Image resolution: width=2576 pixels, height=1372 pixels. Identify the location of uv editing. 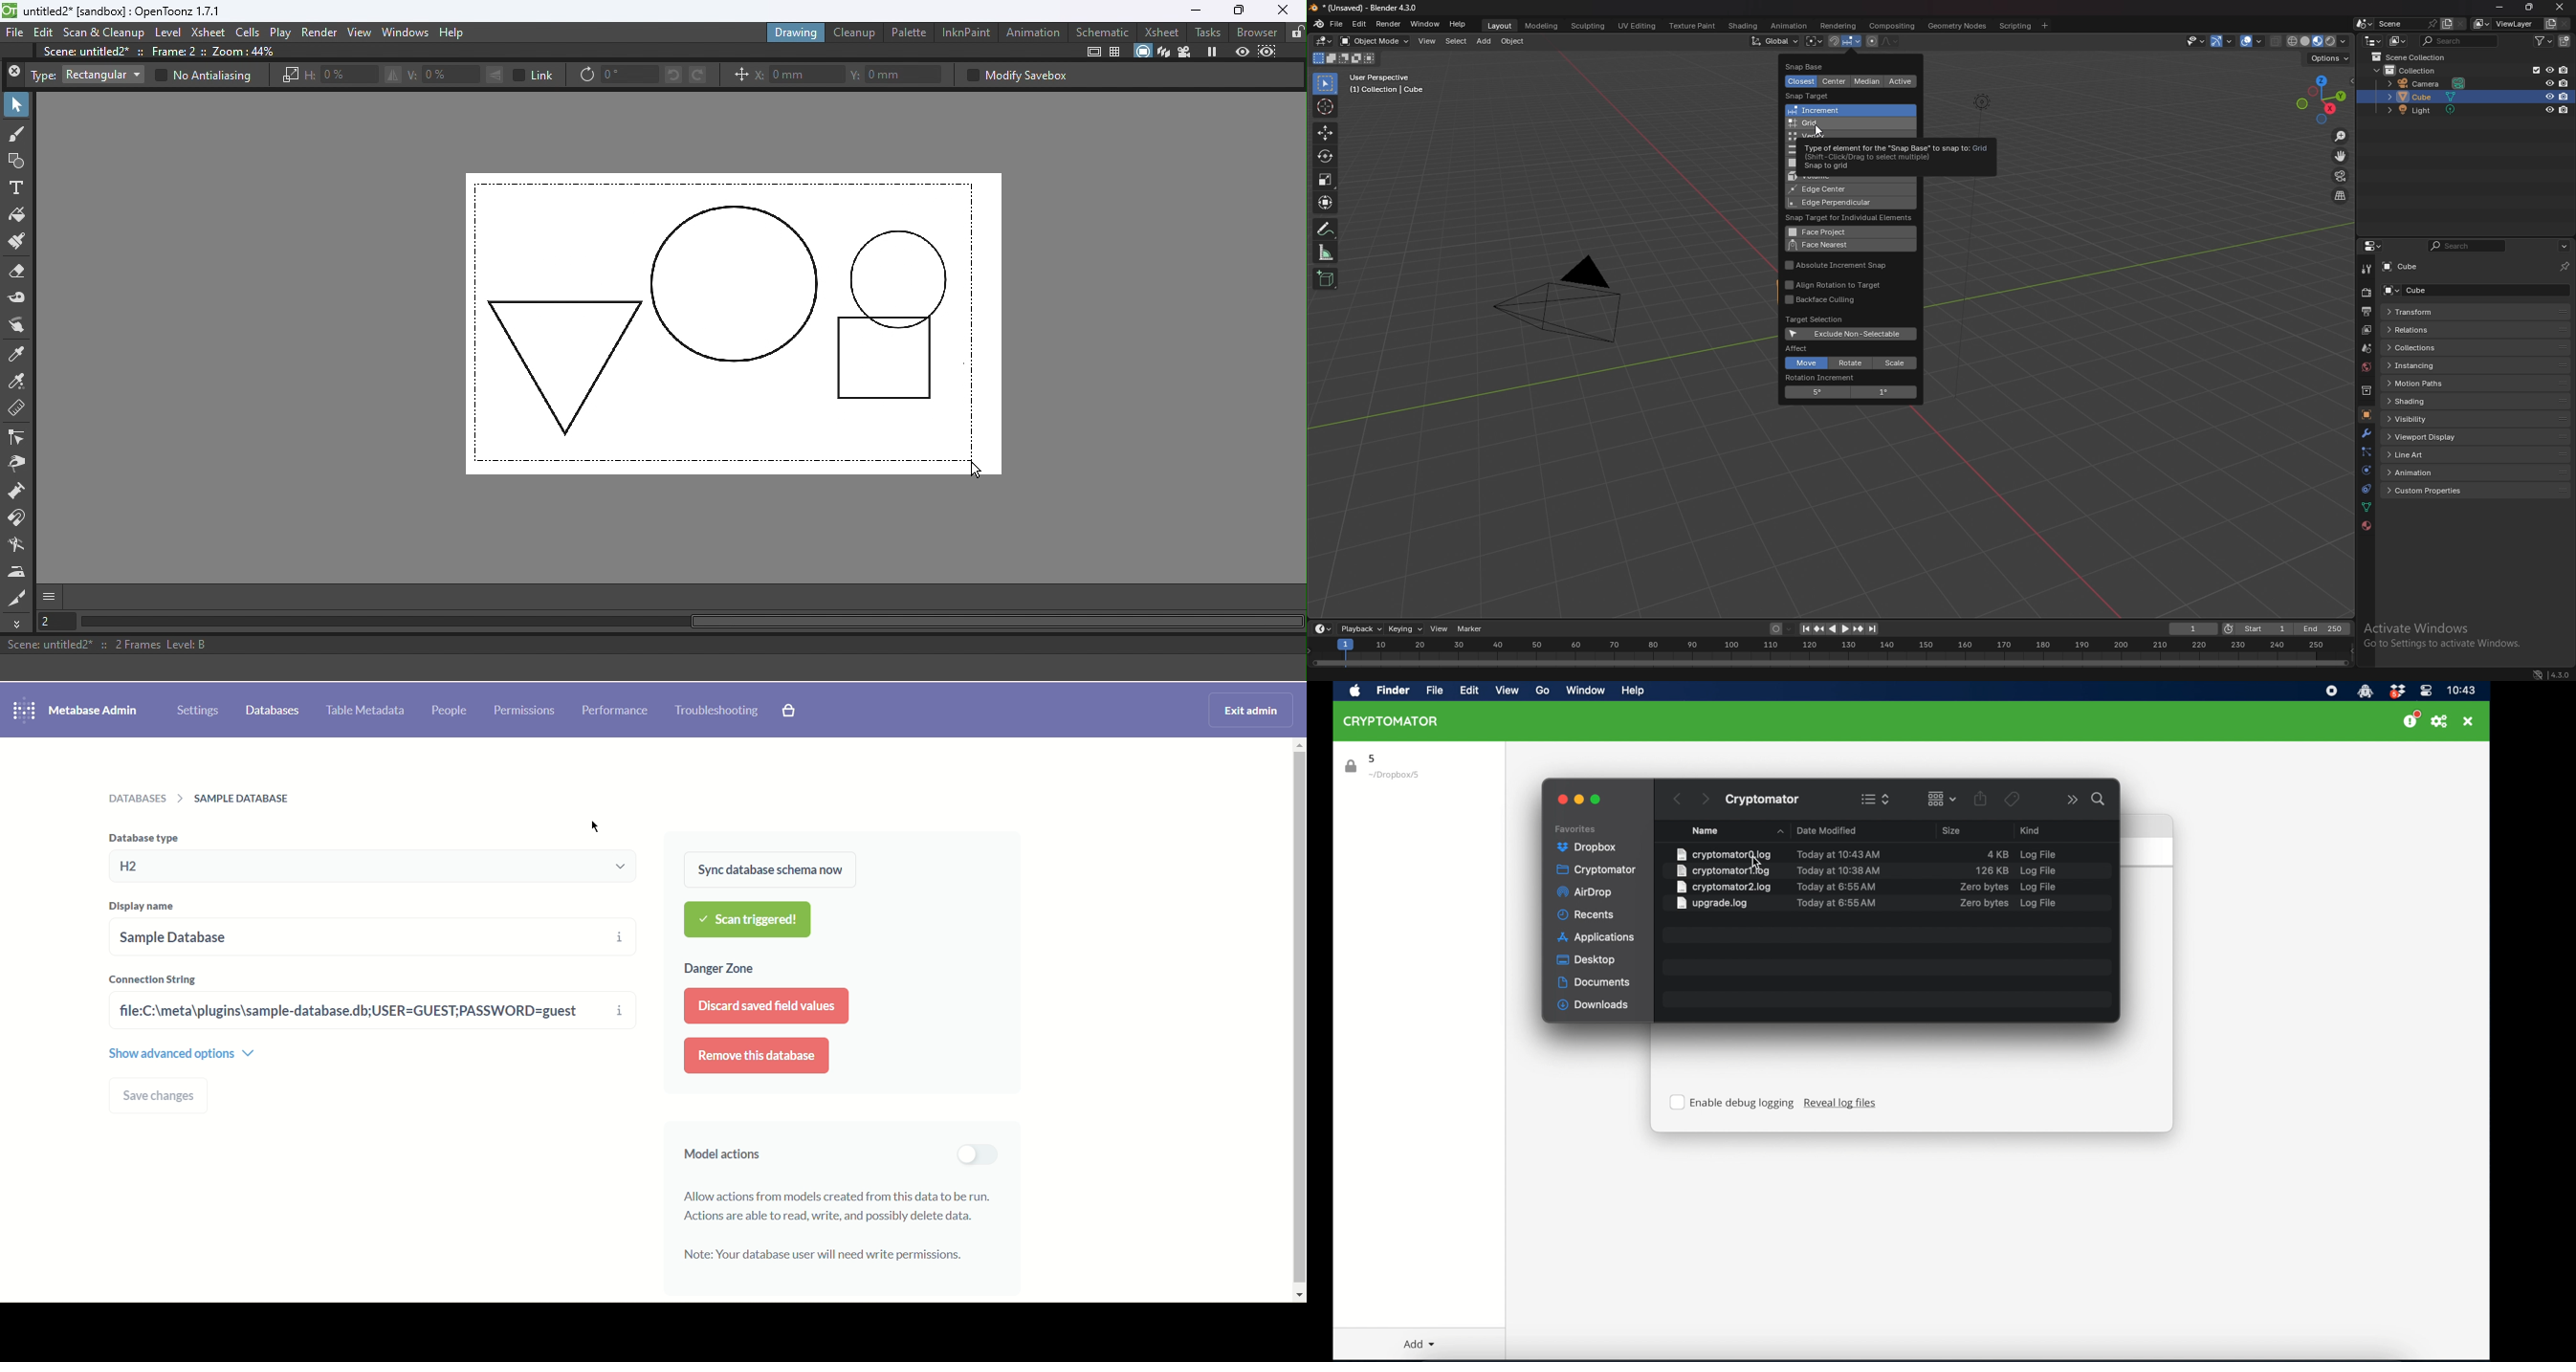
(1636, 25).